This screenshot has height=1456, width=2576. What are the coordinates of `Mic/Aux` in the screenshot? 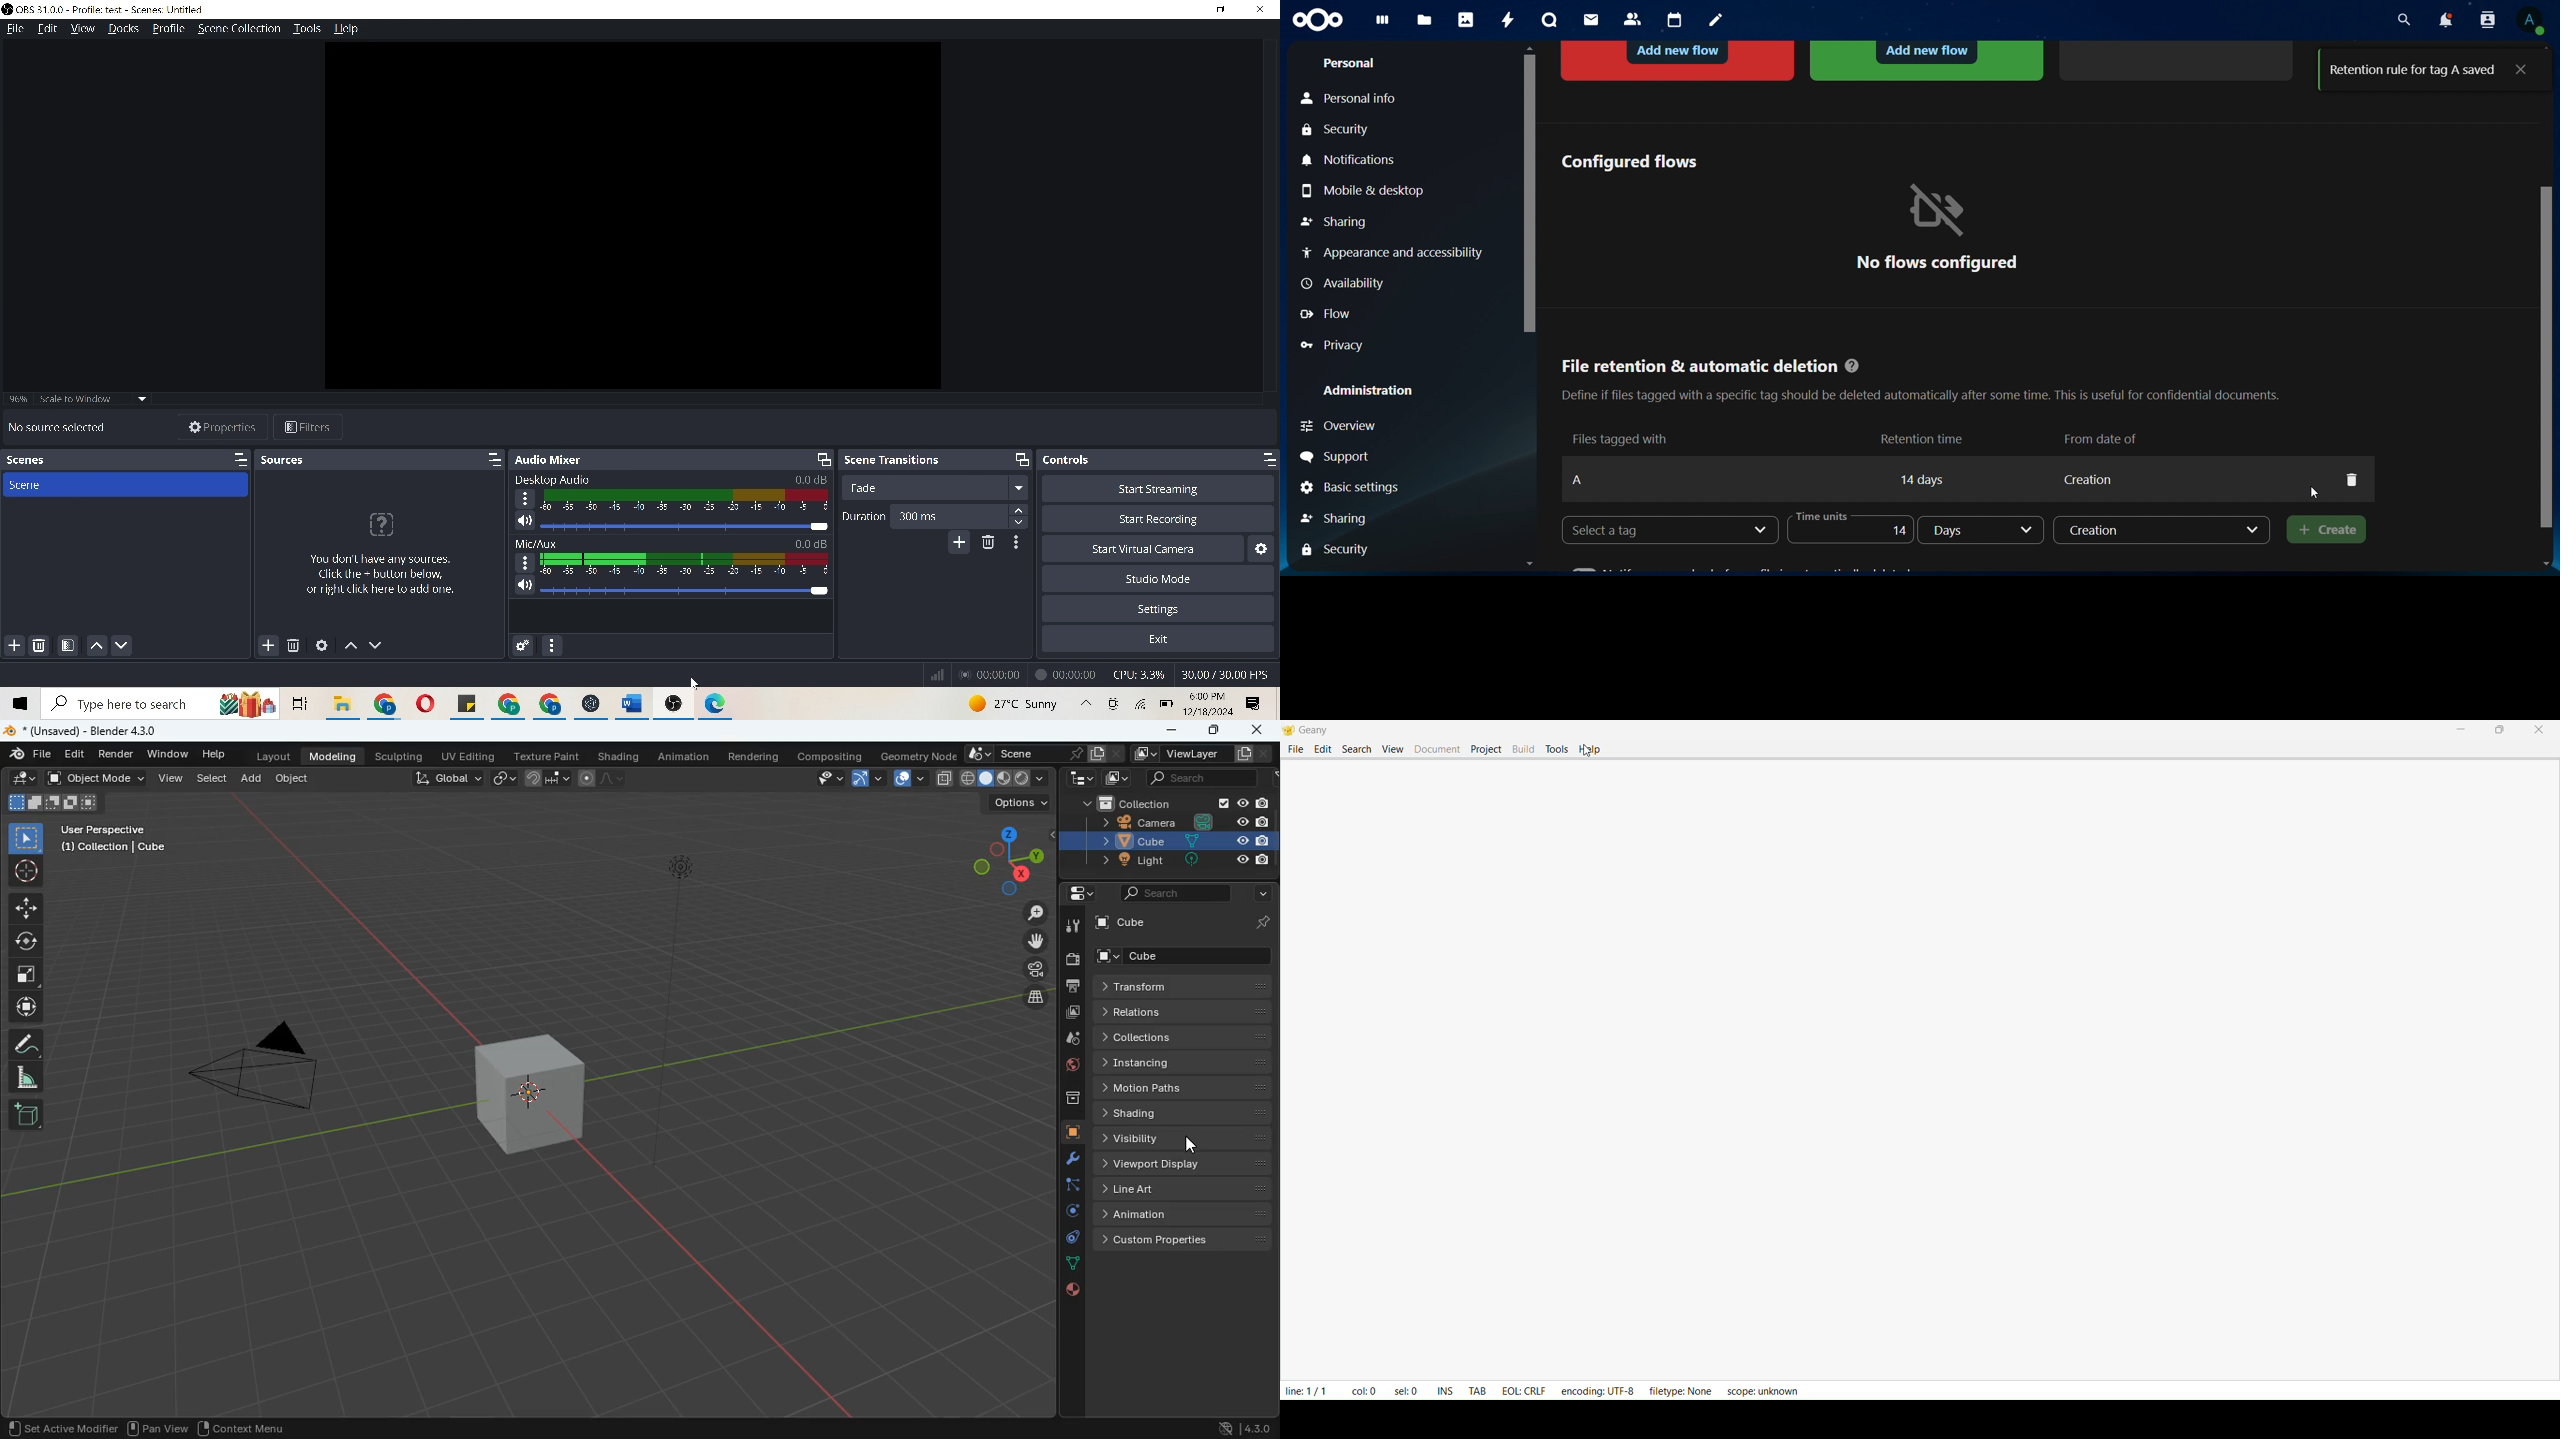 It's located at (536, 543).